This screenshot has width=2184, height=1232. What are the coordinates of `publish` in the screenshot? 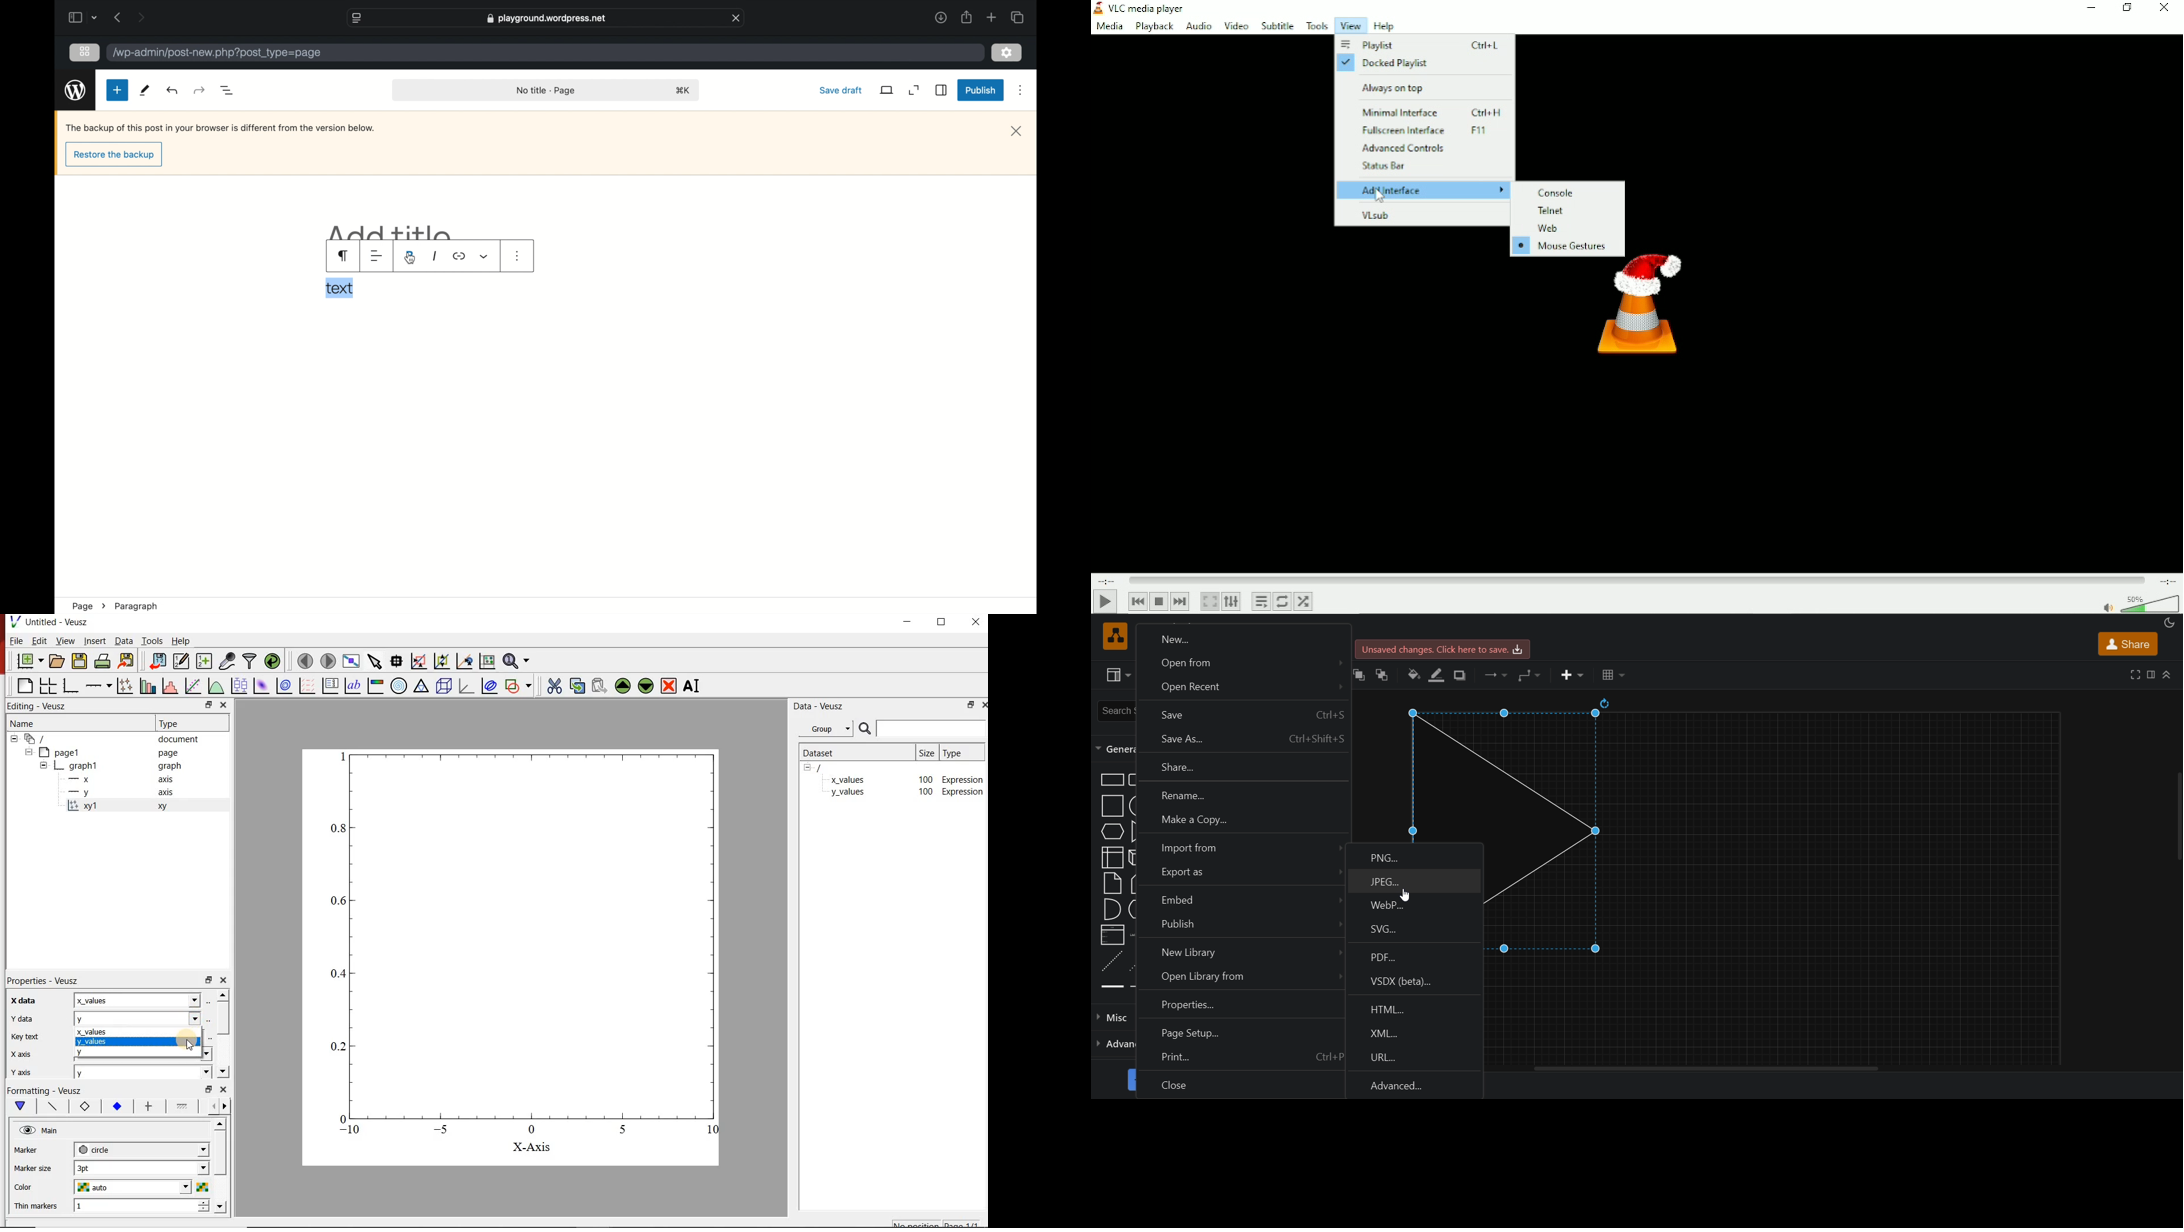 It's located at (1238, 927).